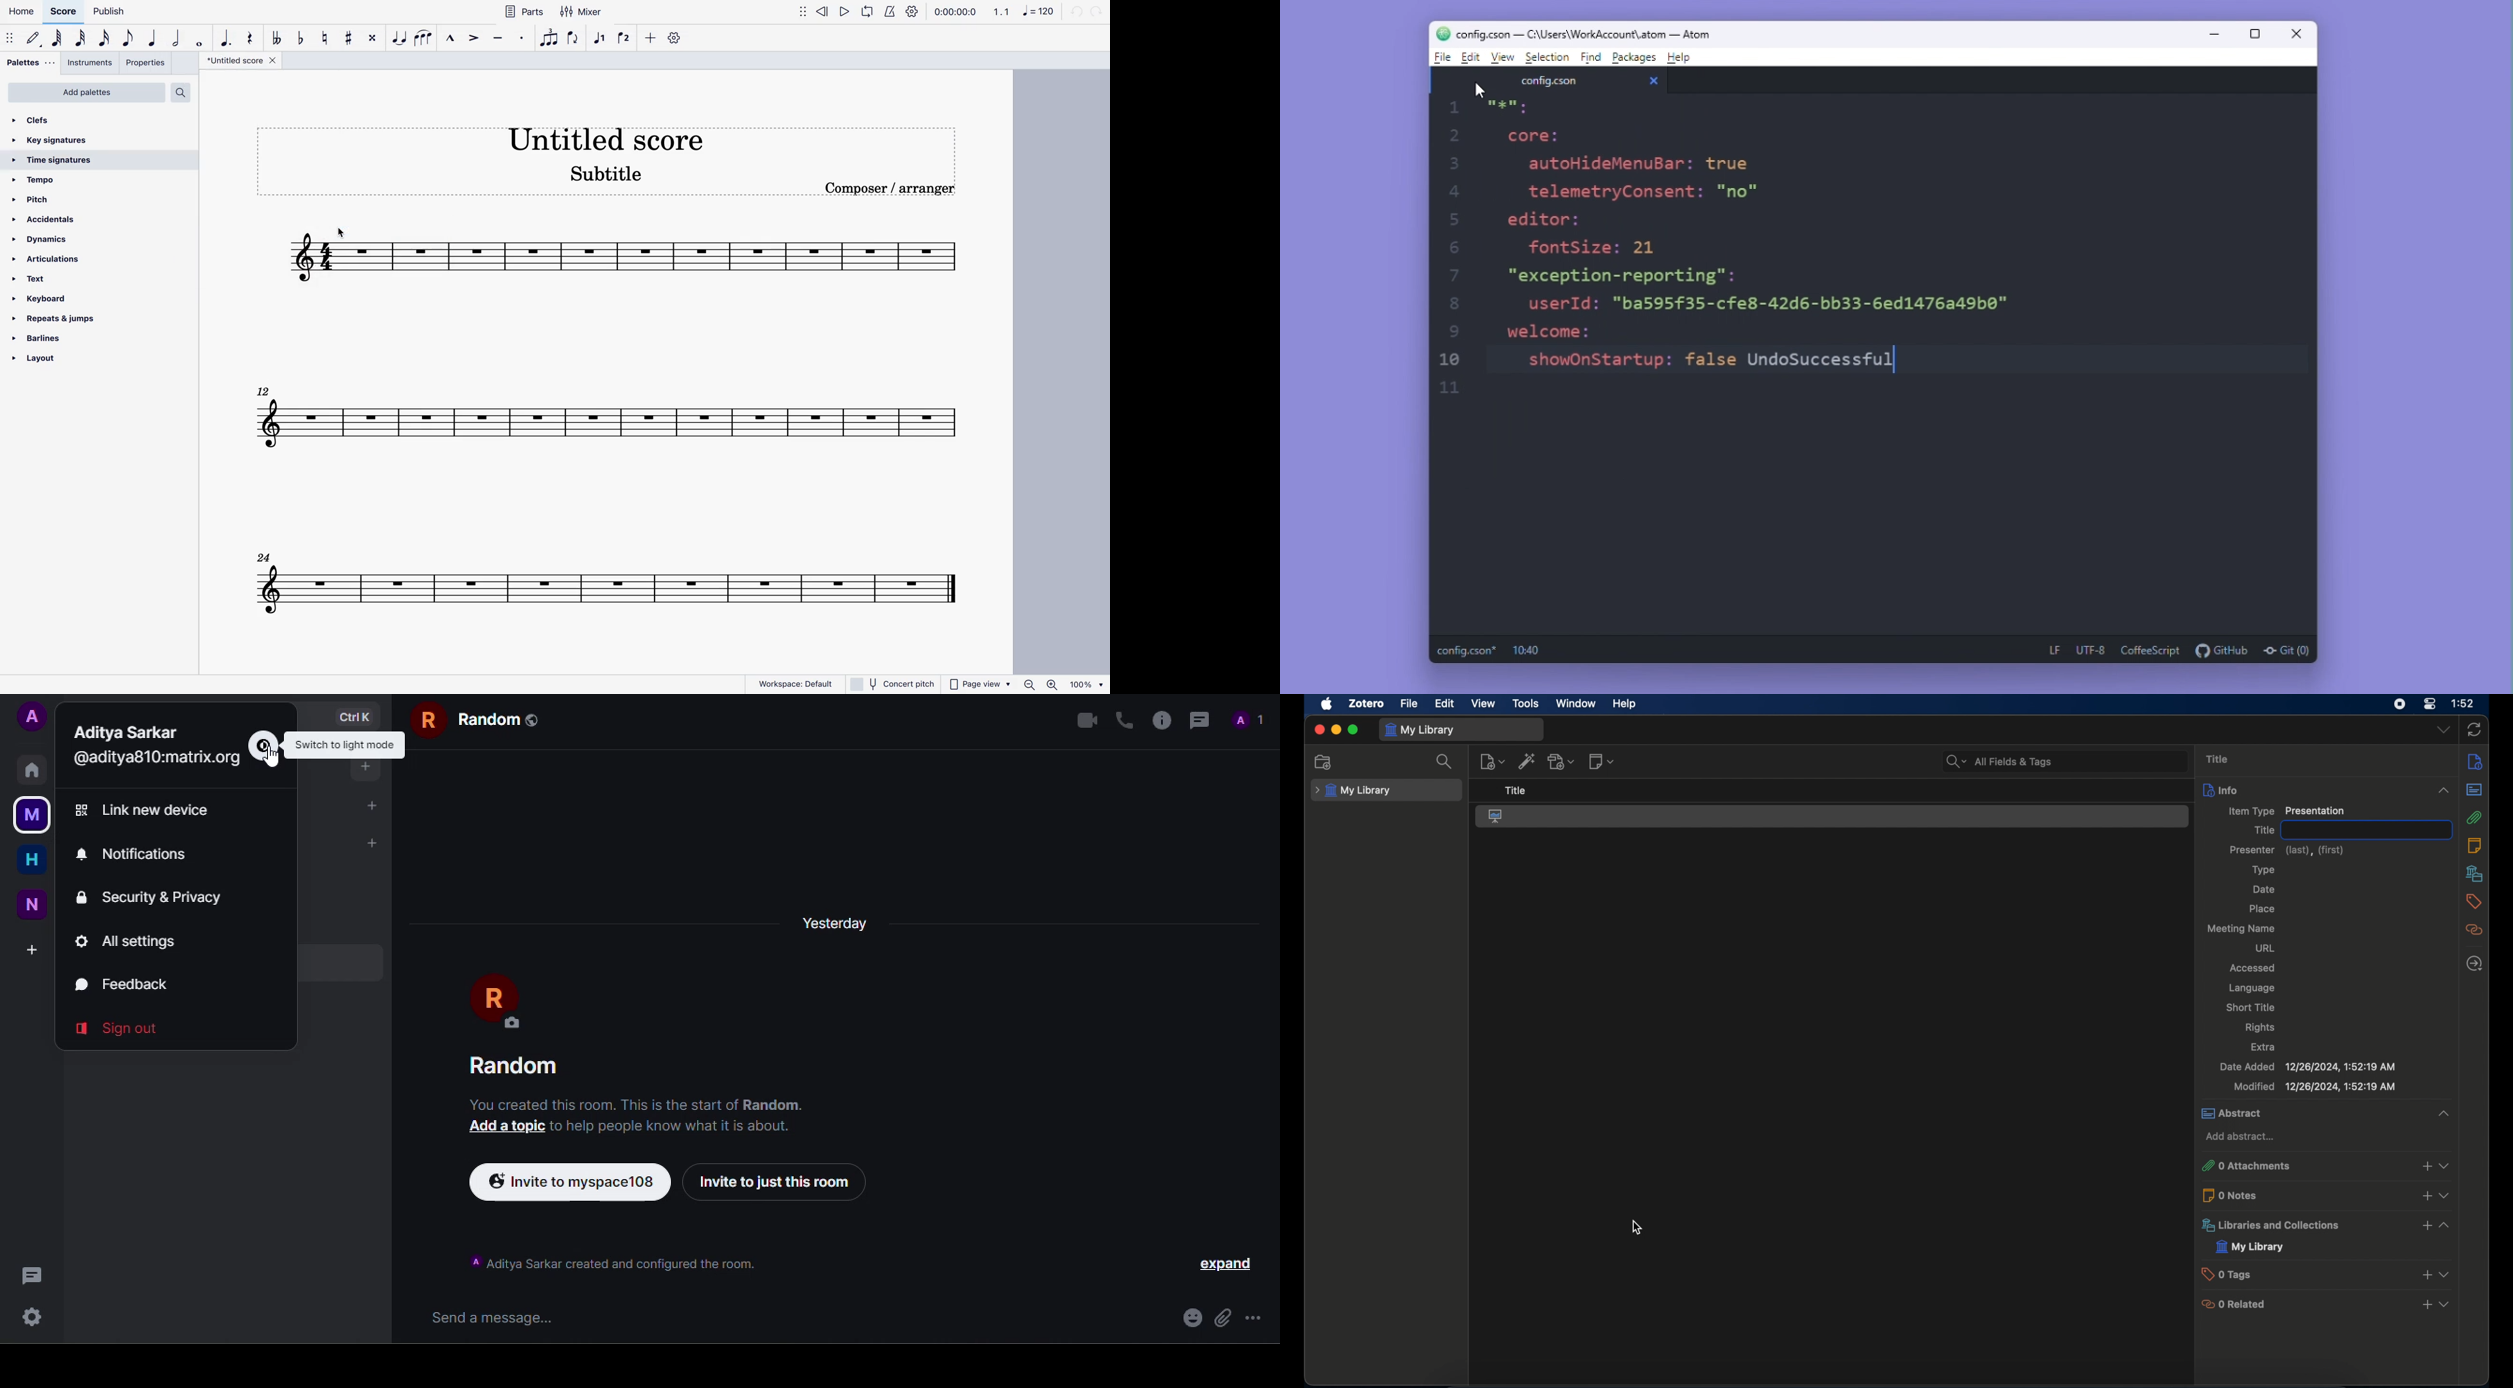 The image size is (2520, 1400). What do you see at coordinates (55, 161) in the screenshot?
I see `time signatures` at bounding box center [55, 161].